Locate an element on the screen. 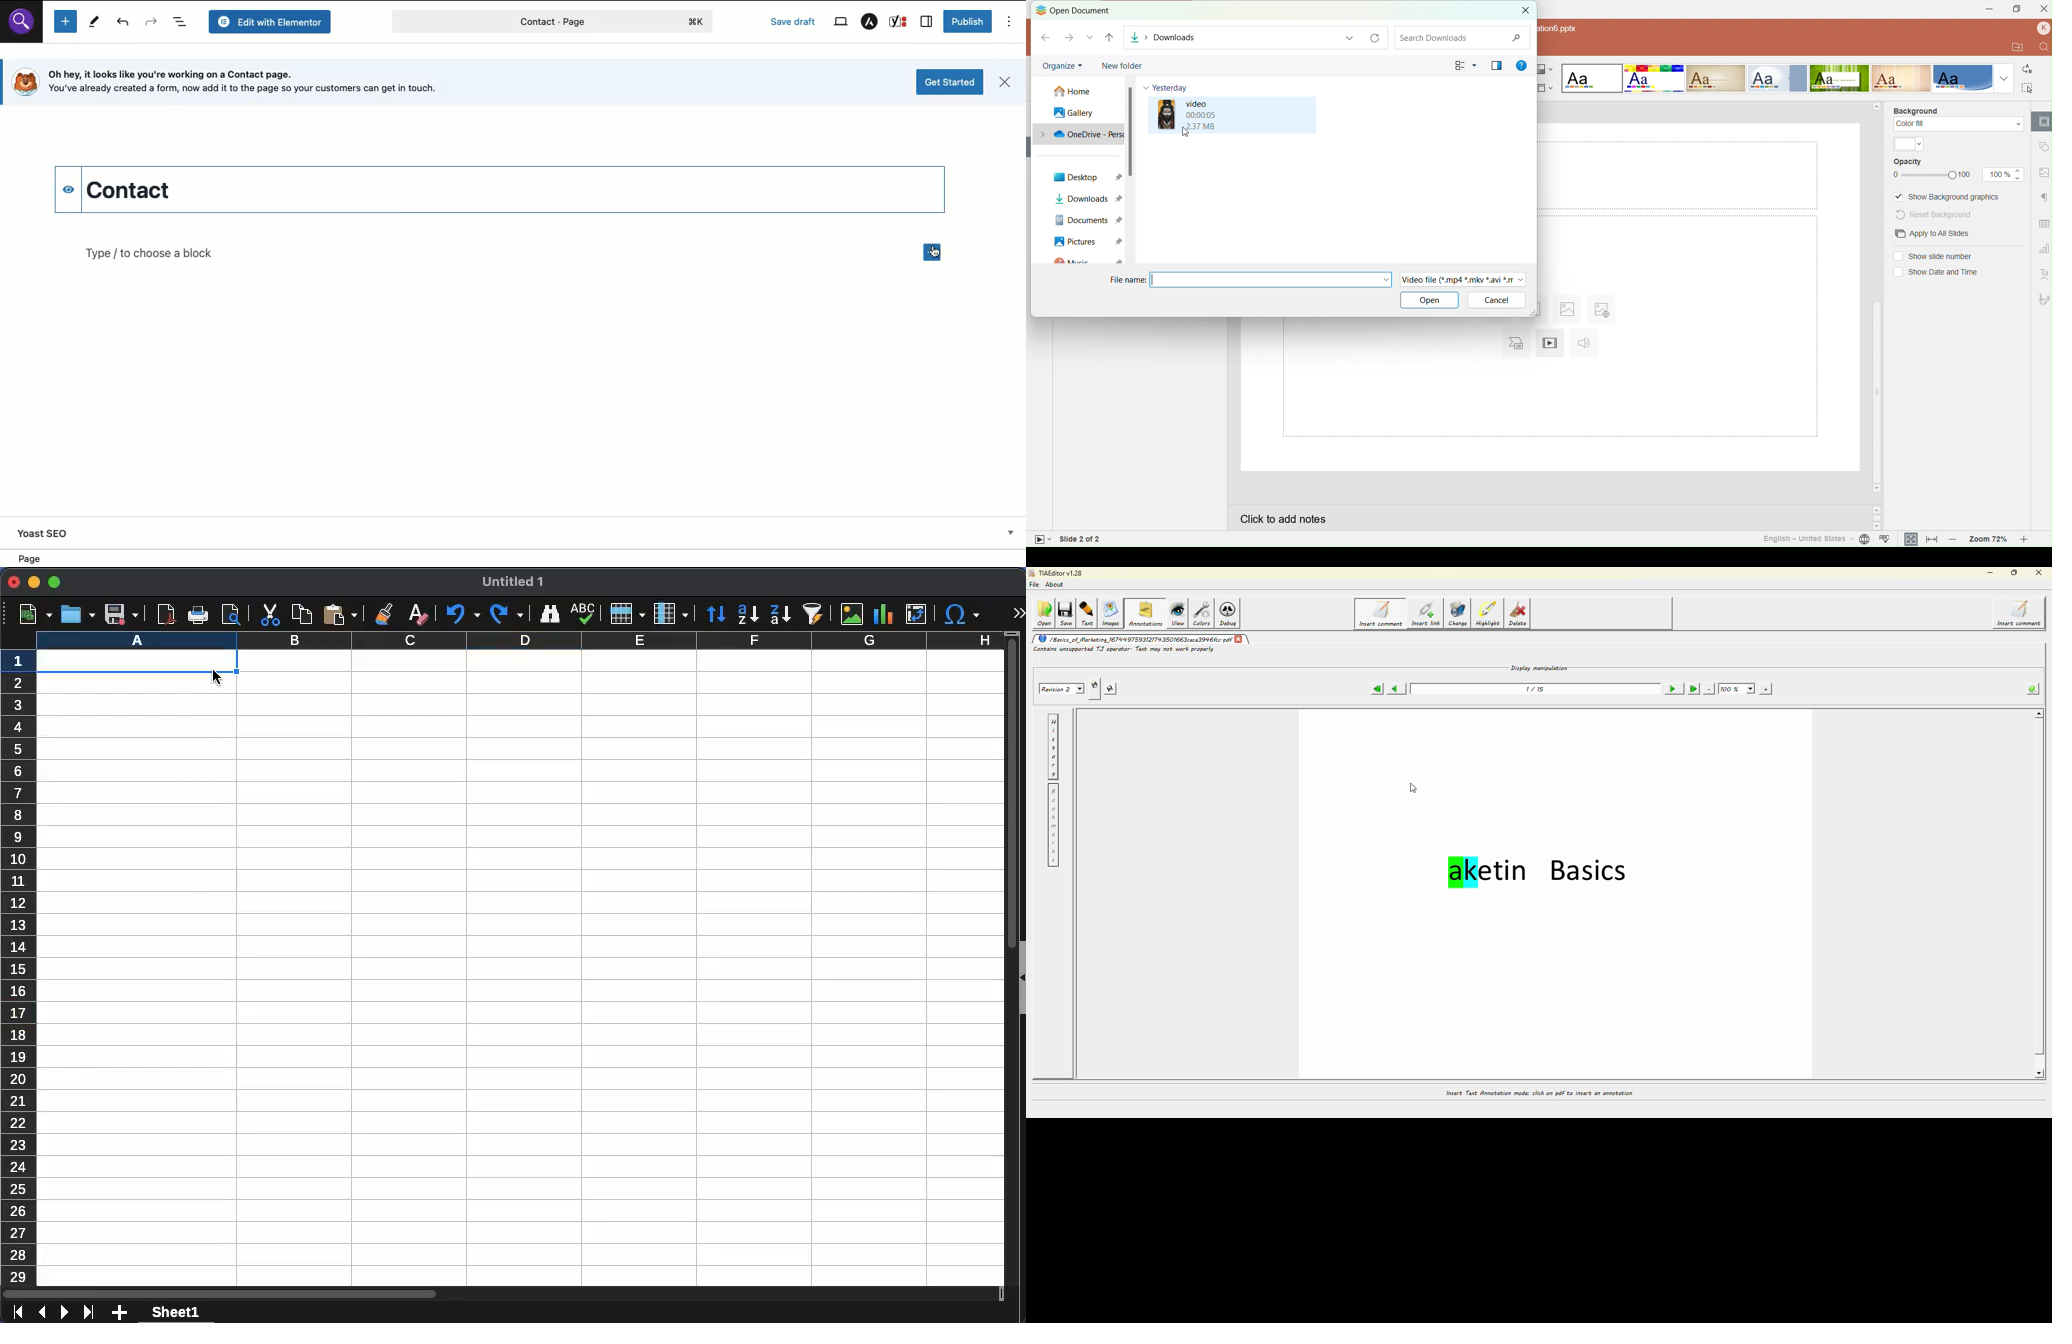  Office is located at coordinates (1962, 78).